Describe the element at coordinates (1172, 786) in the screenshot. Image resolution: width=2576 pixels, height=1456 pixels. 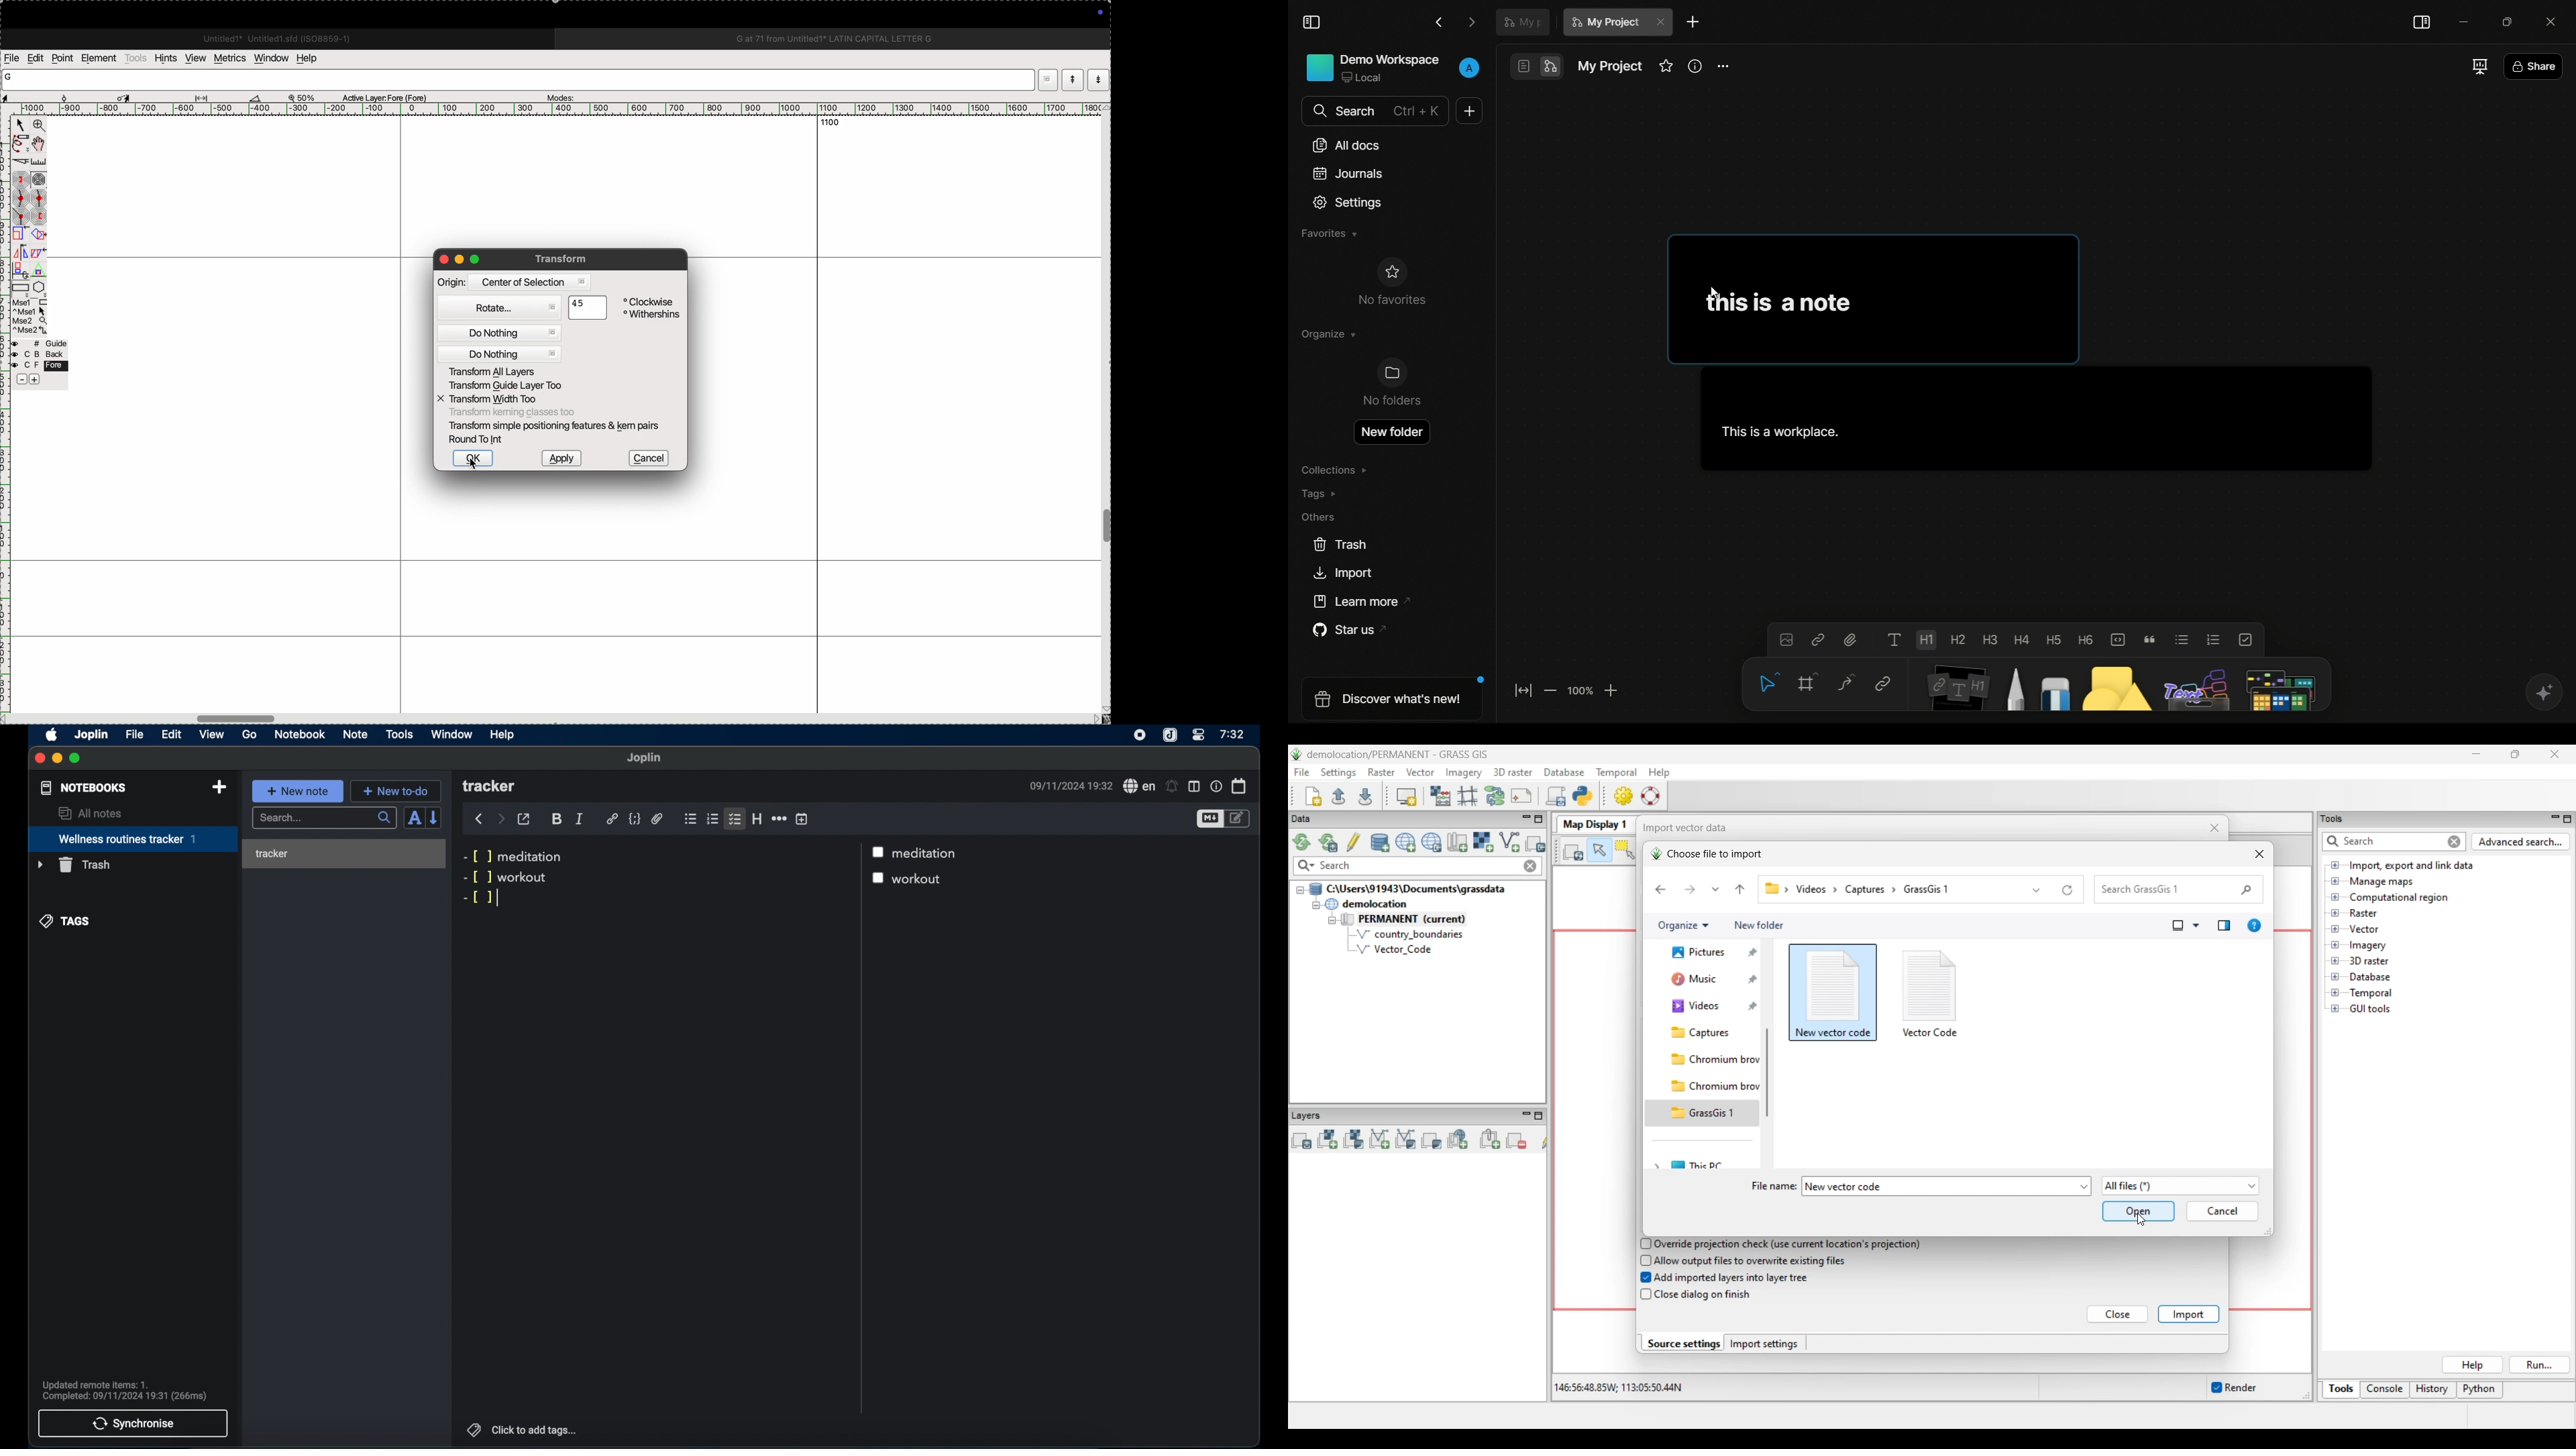
I see `set alarms` at that location.